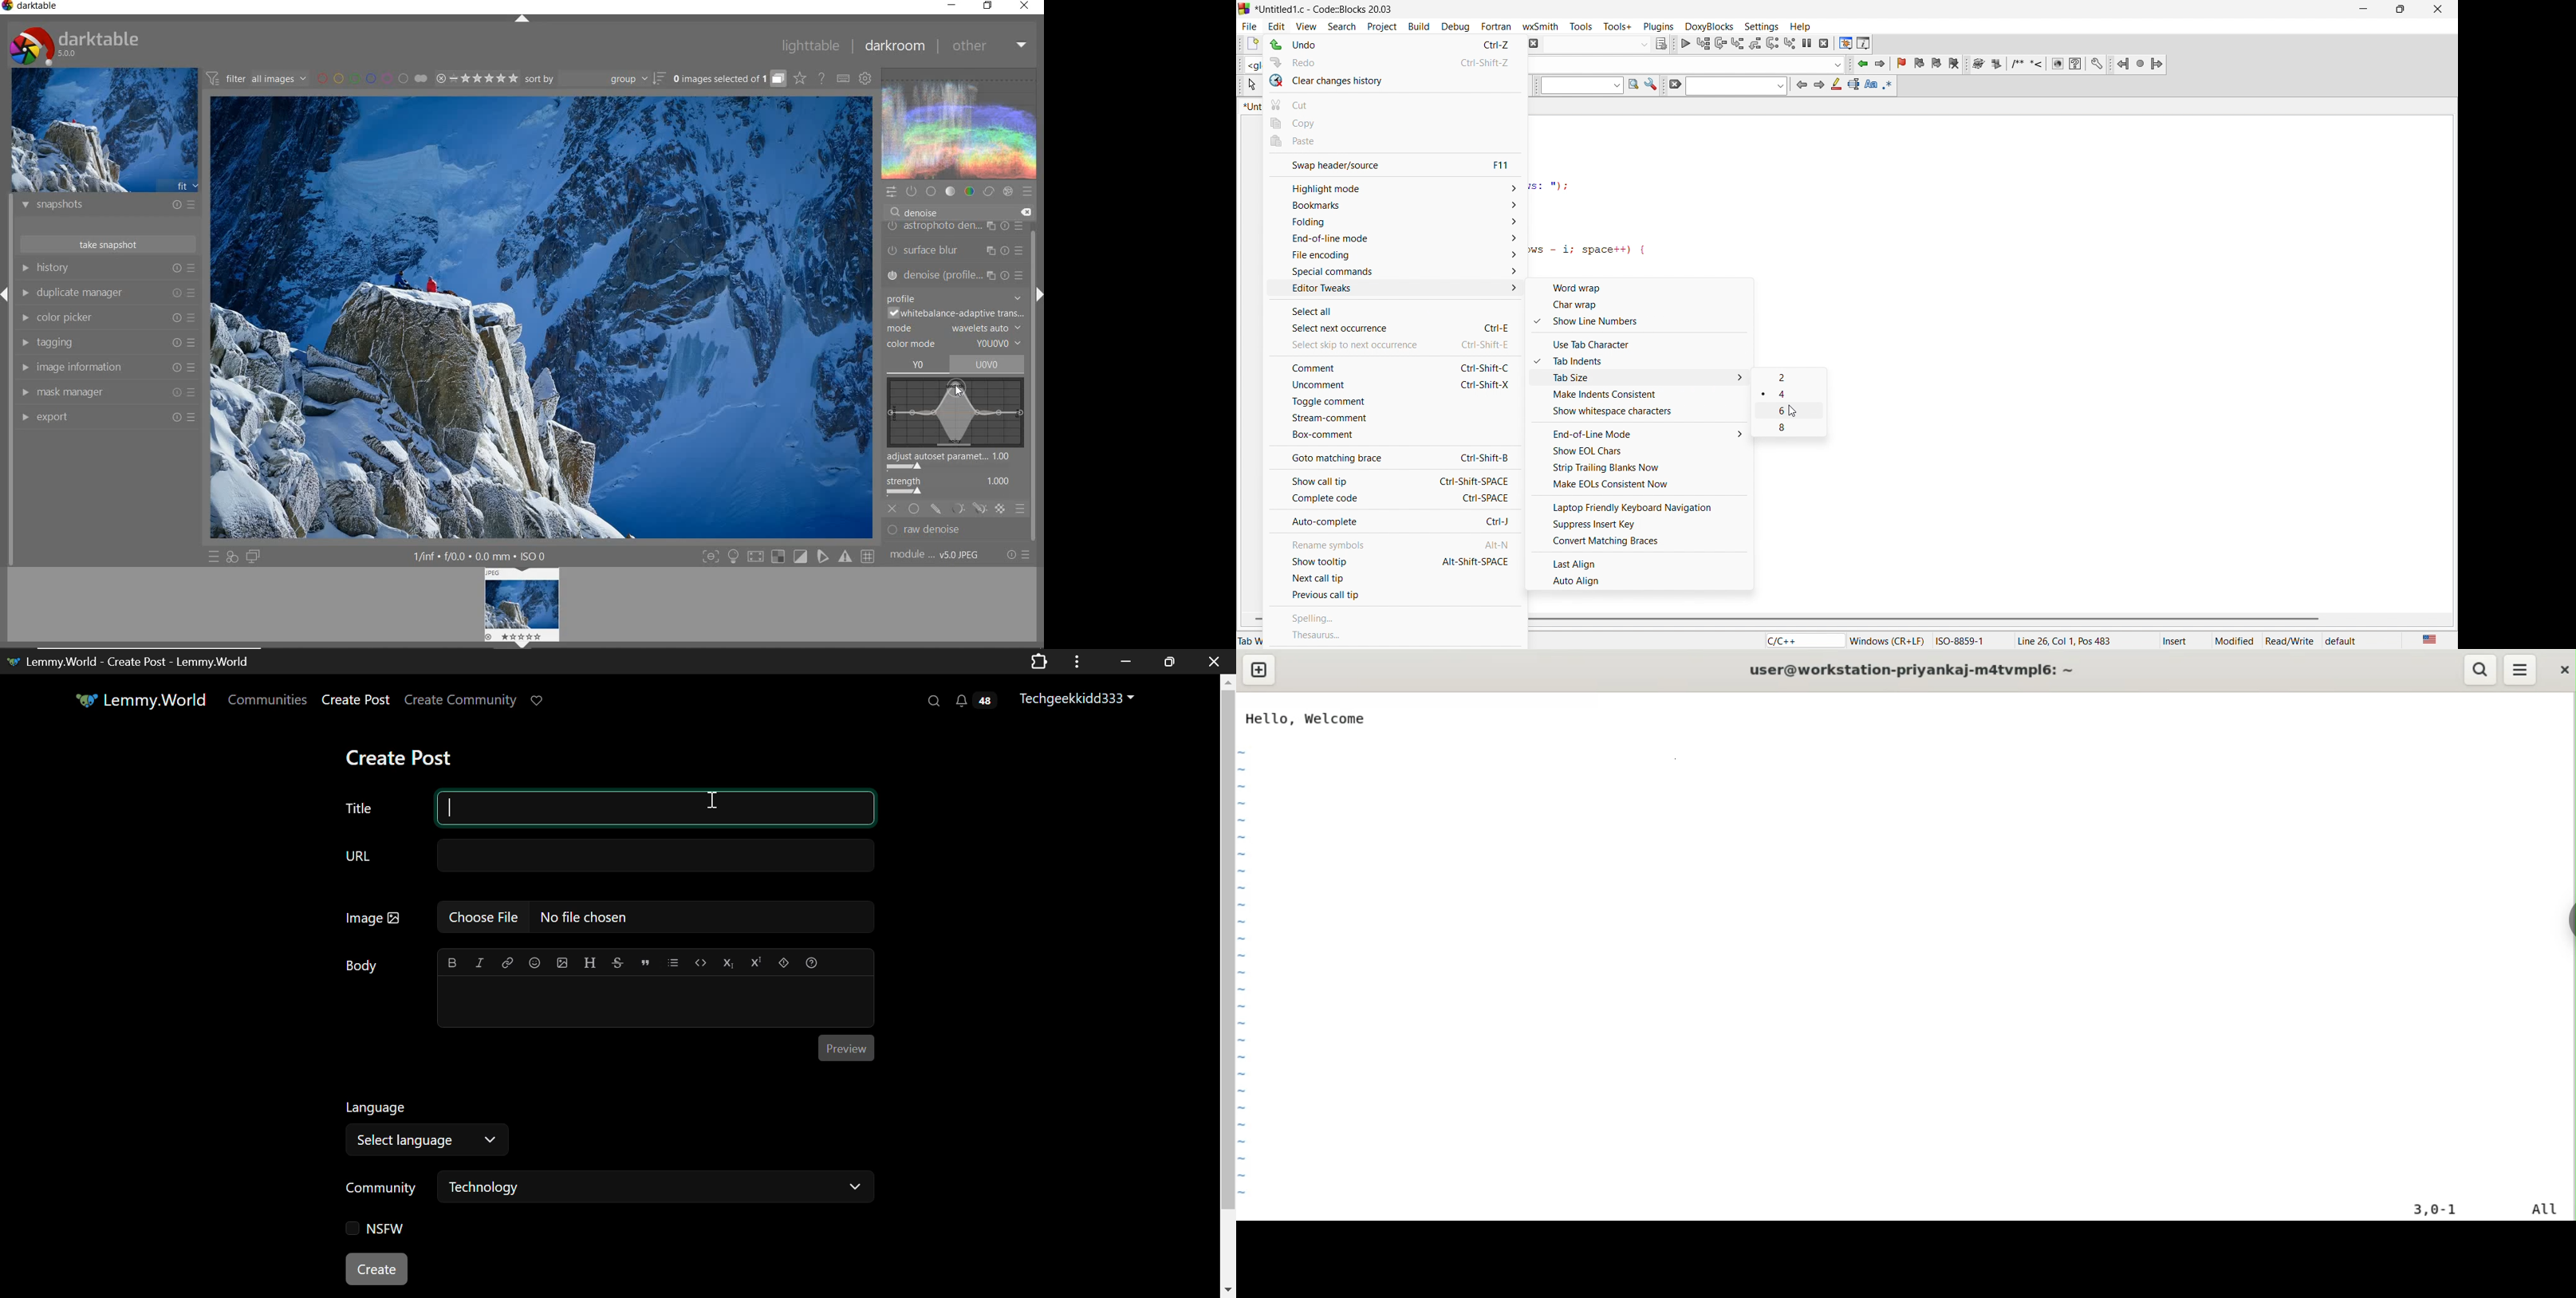  I want to click on surface blur, so click(958, 251).